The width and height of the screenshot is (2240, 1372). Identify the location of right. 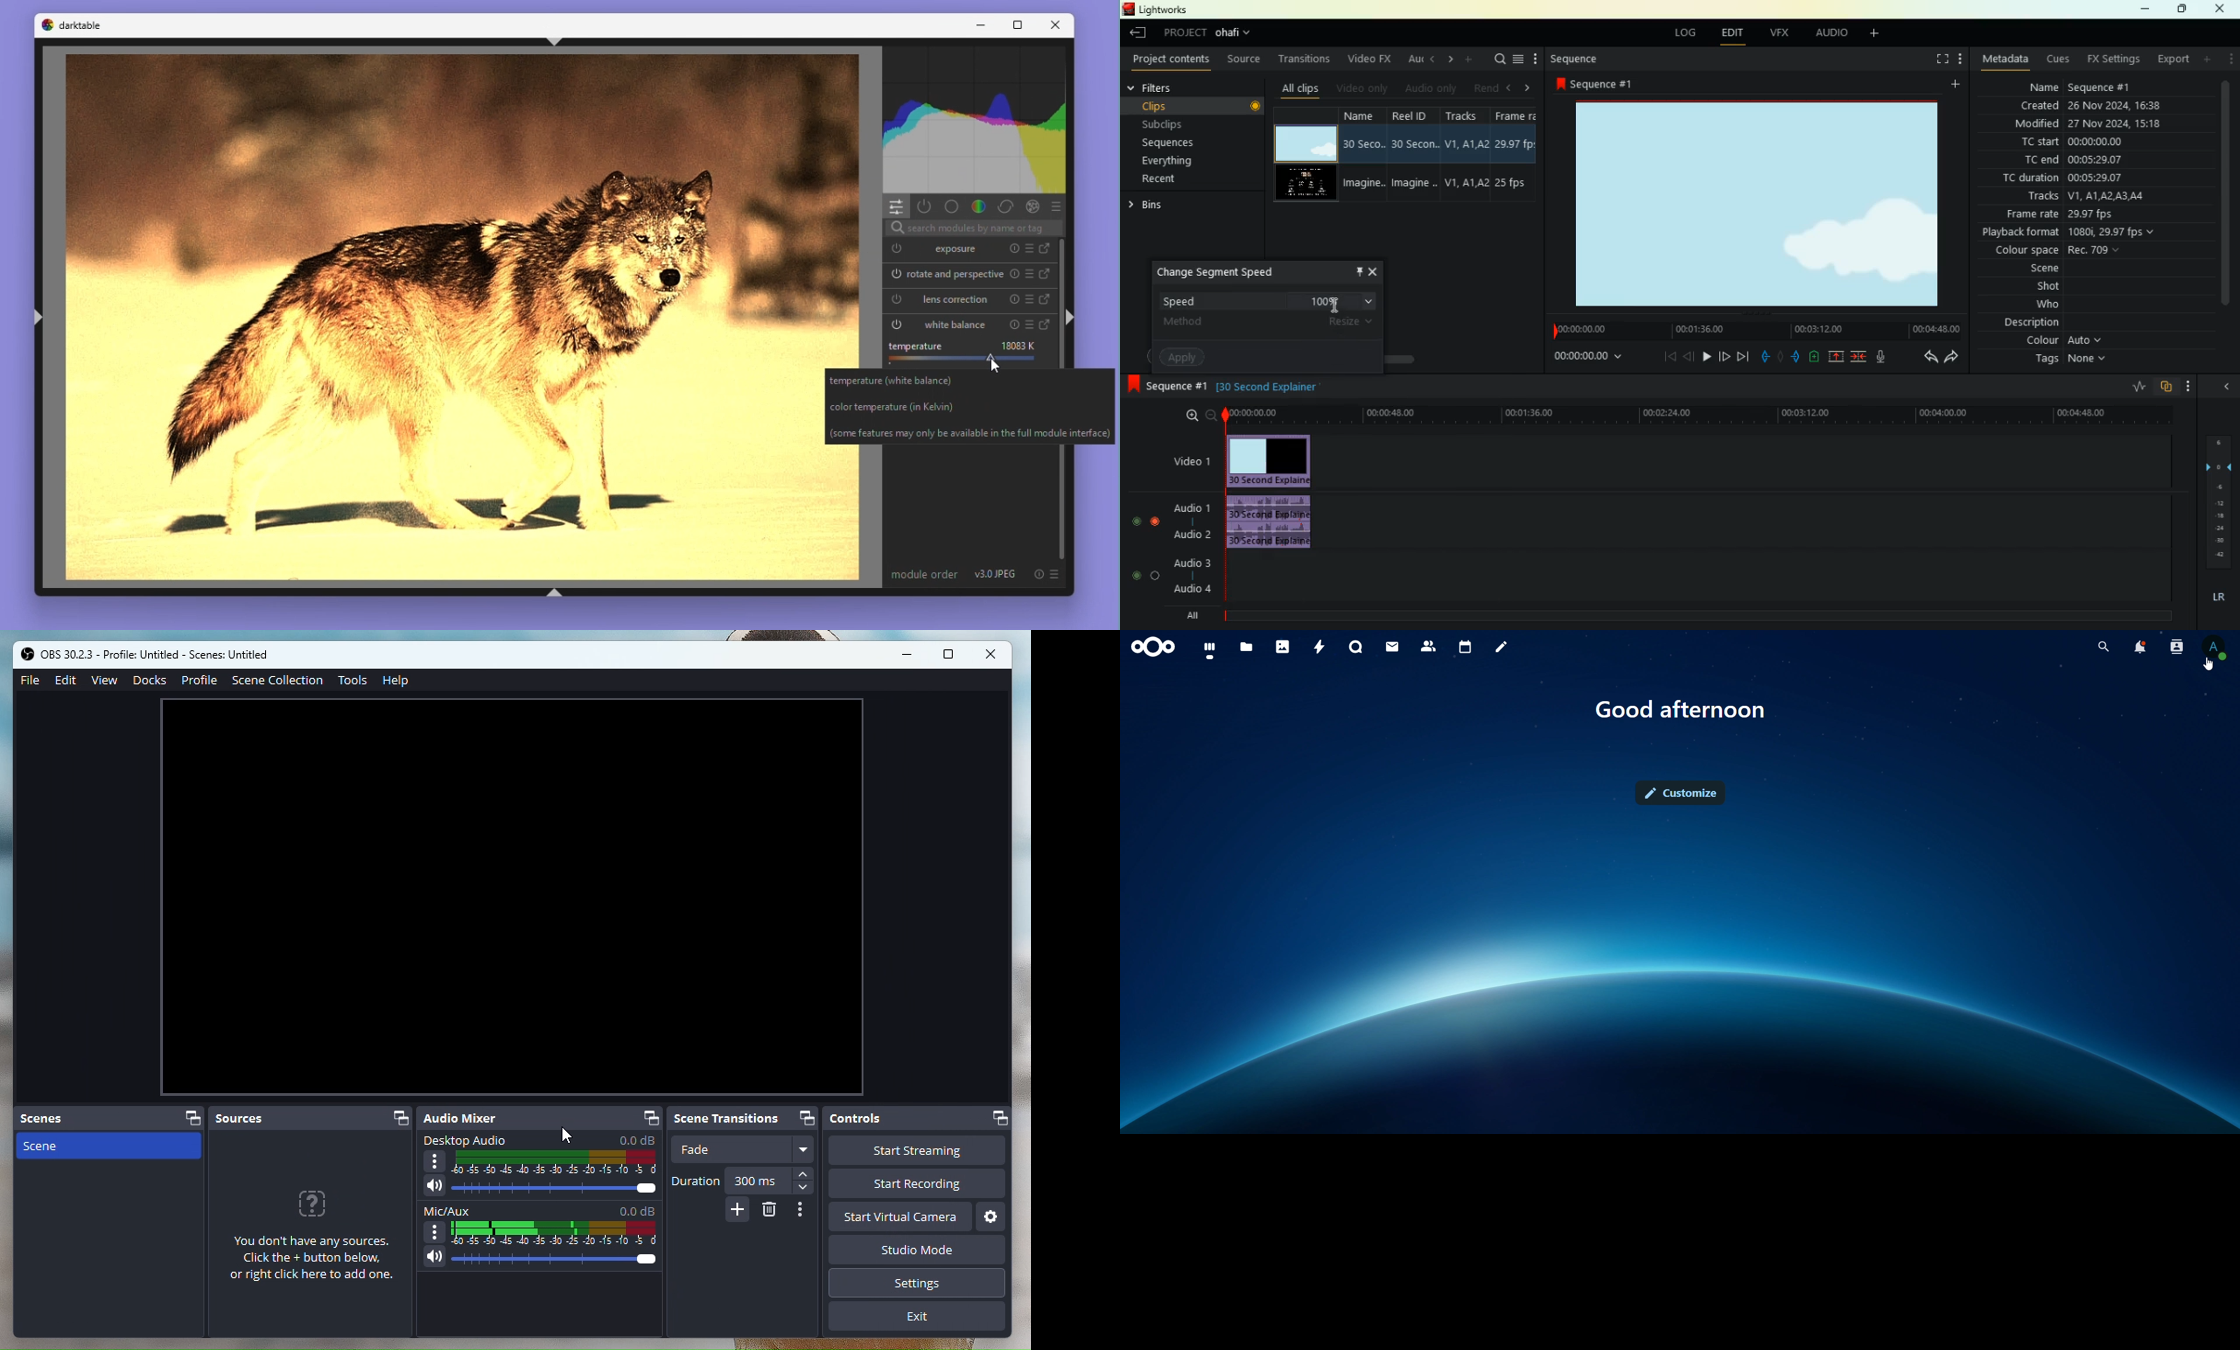
(1531, 88).